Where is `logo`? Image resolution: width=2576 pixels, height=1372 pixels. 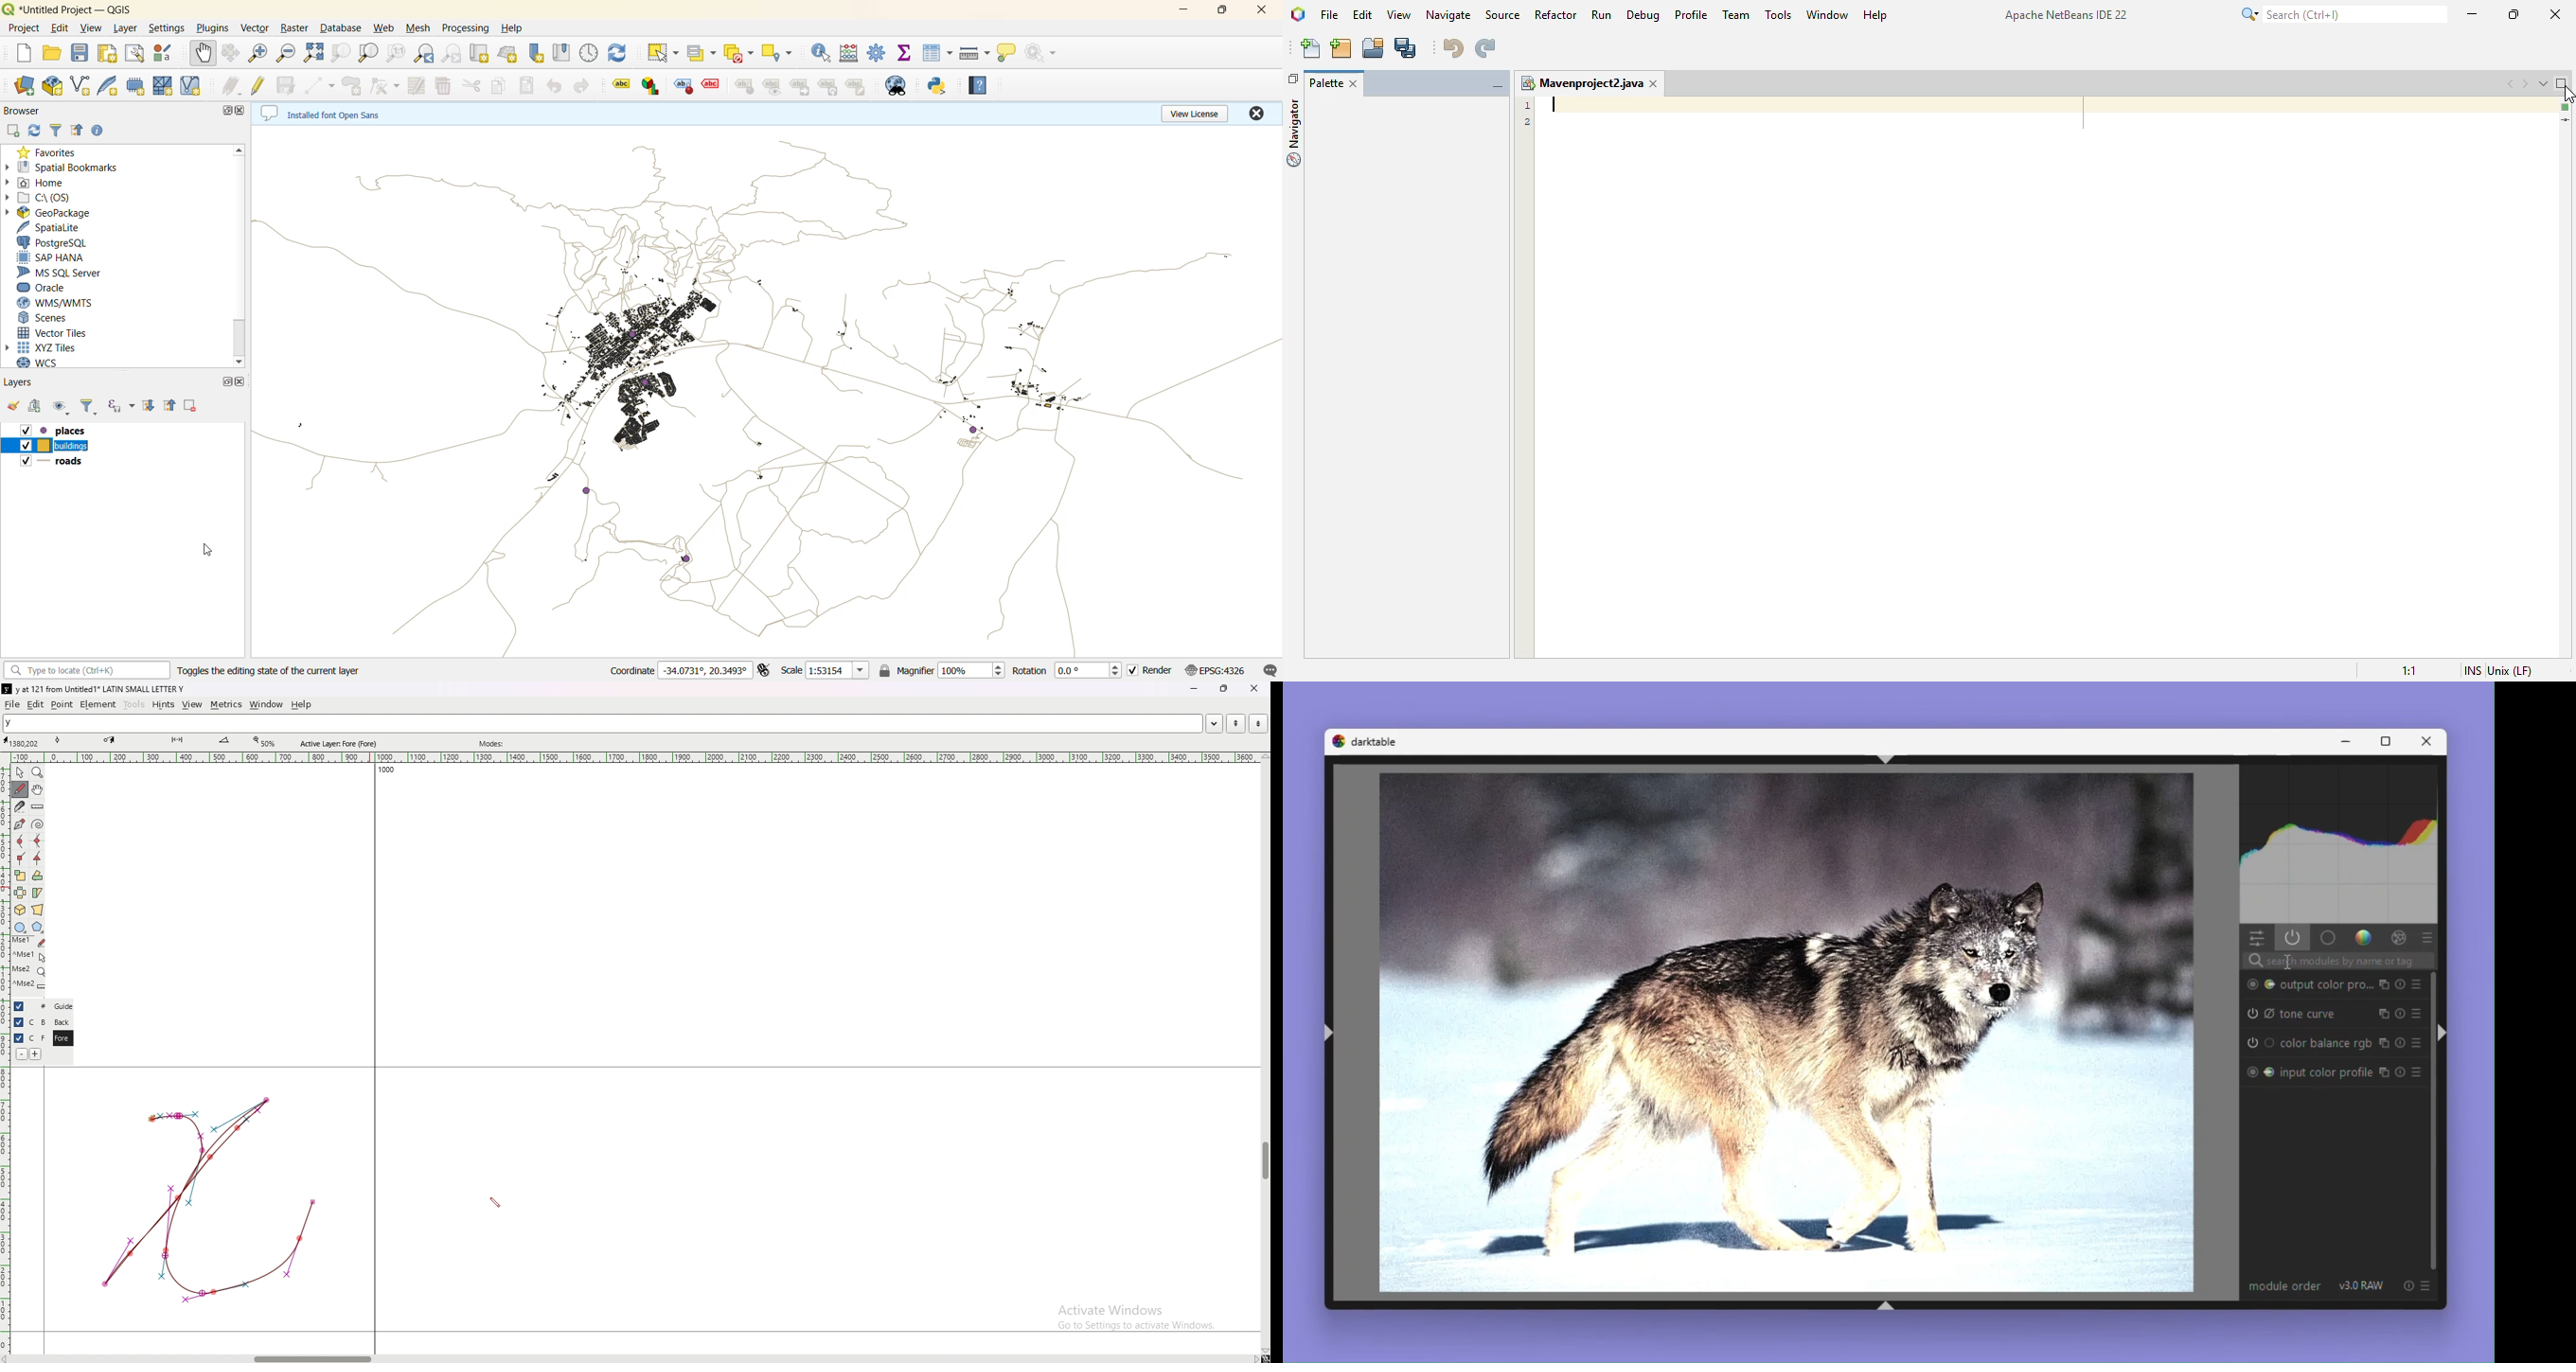
logo is located at coordinates (1298, 14).